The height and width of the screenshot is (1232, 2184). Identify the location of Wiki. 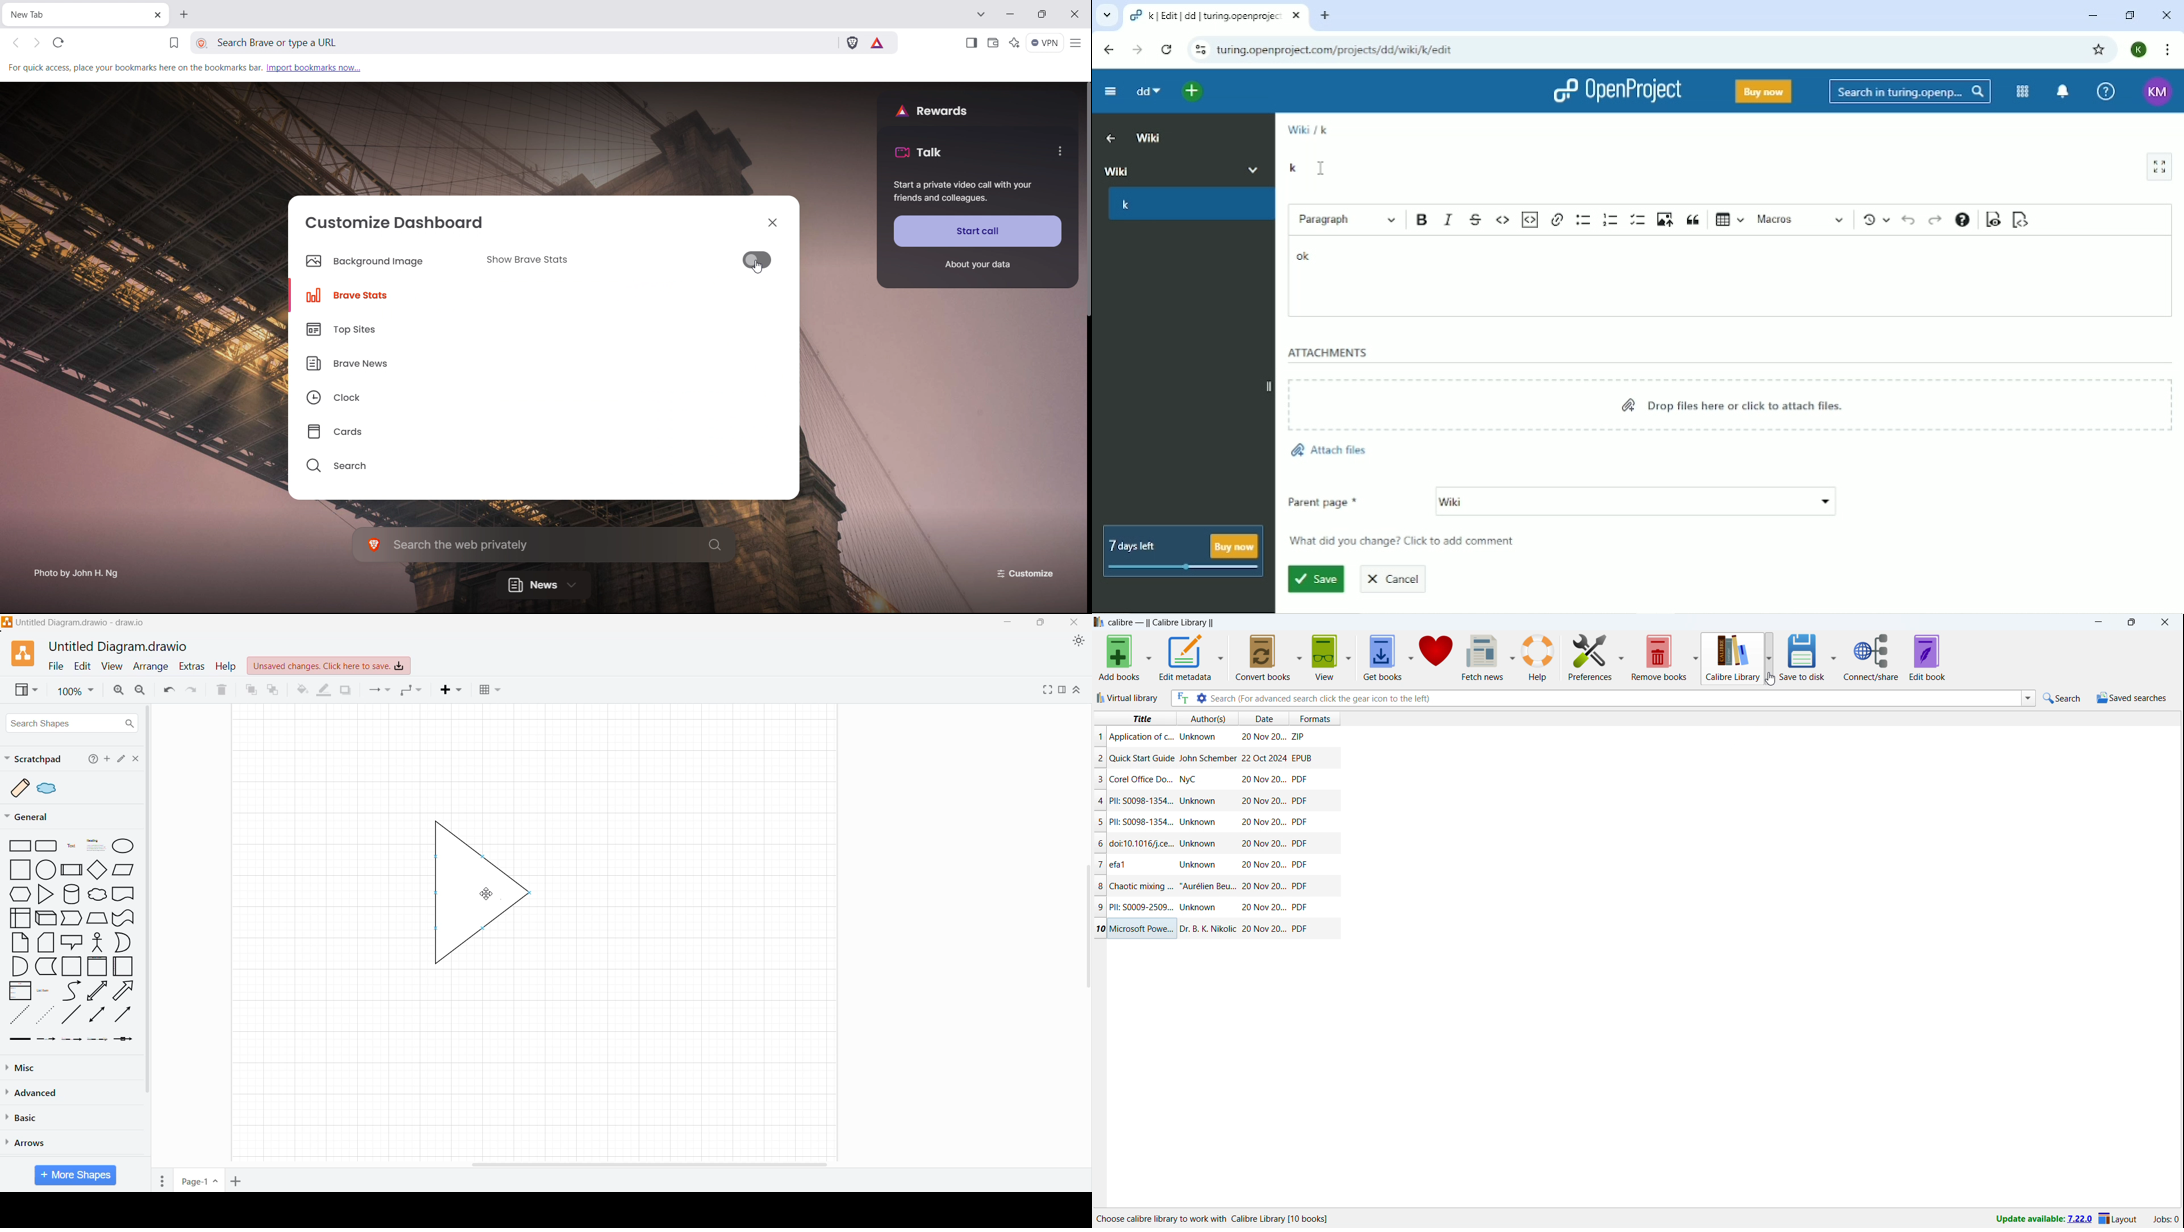
(1151, 139).